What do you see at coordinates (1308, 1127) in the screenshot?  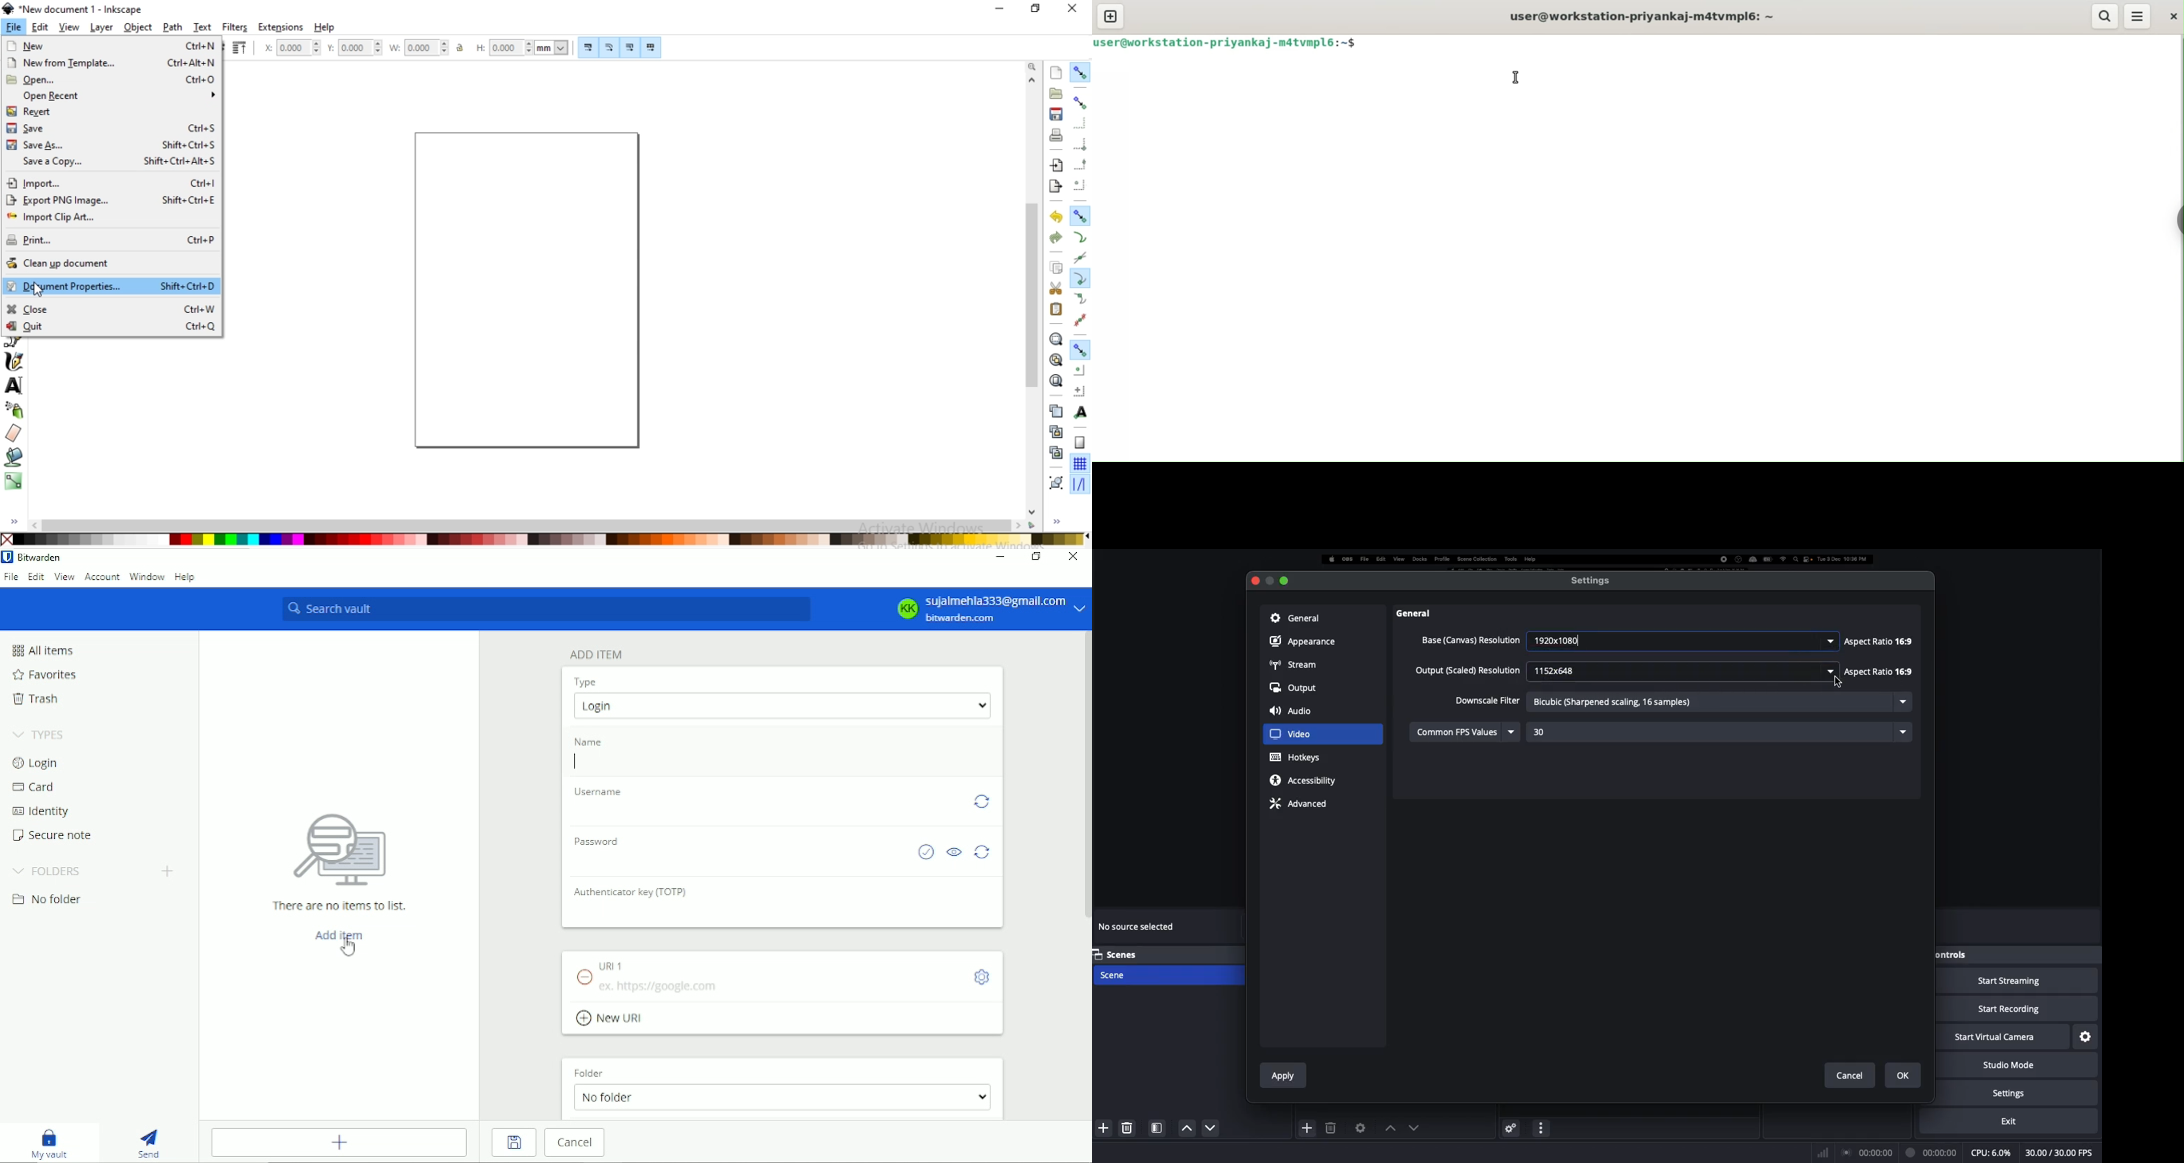 I see `Add` at bounding box center [1308, 1127].